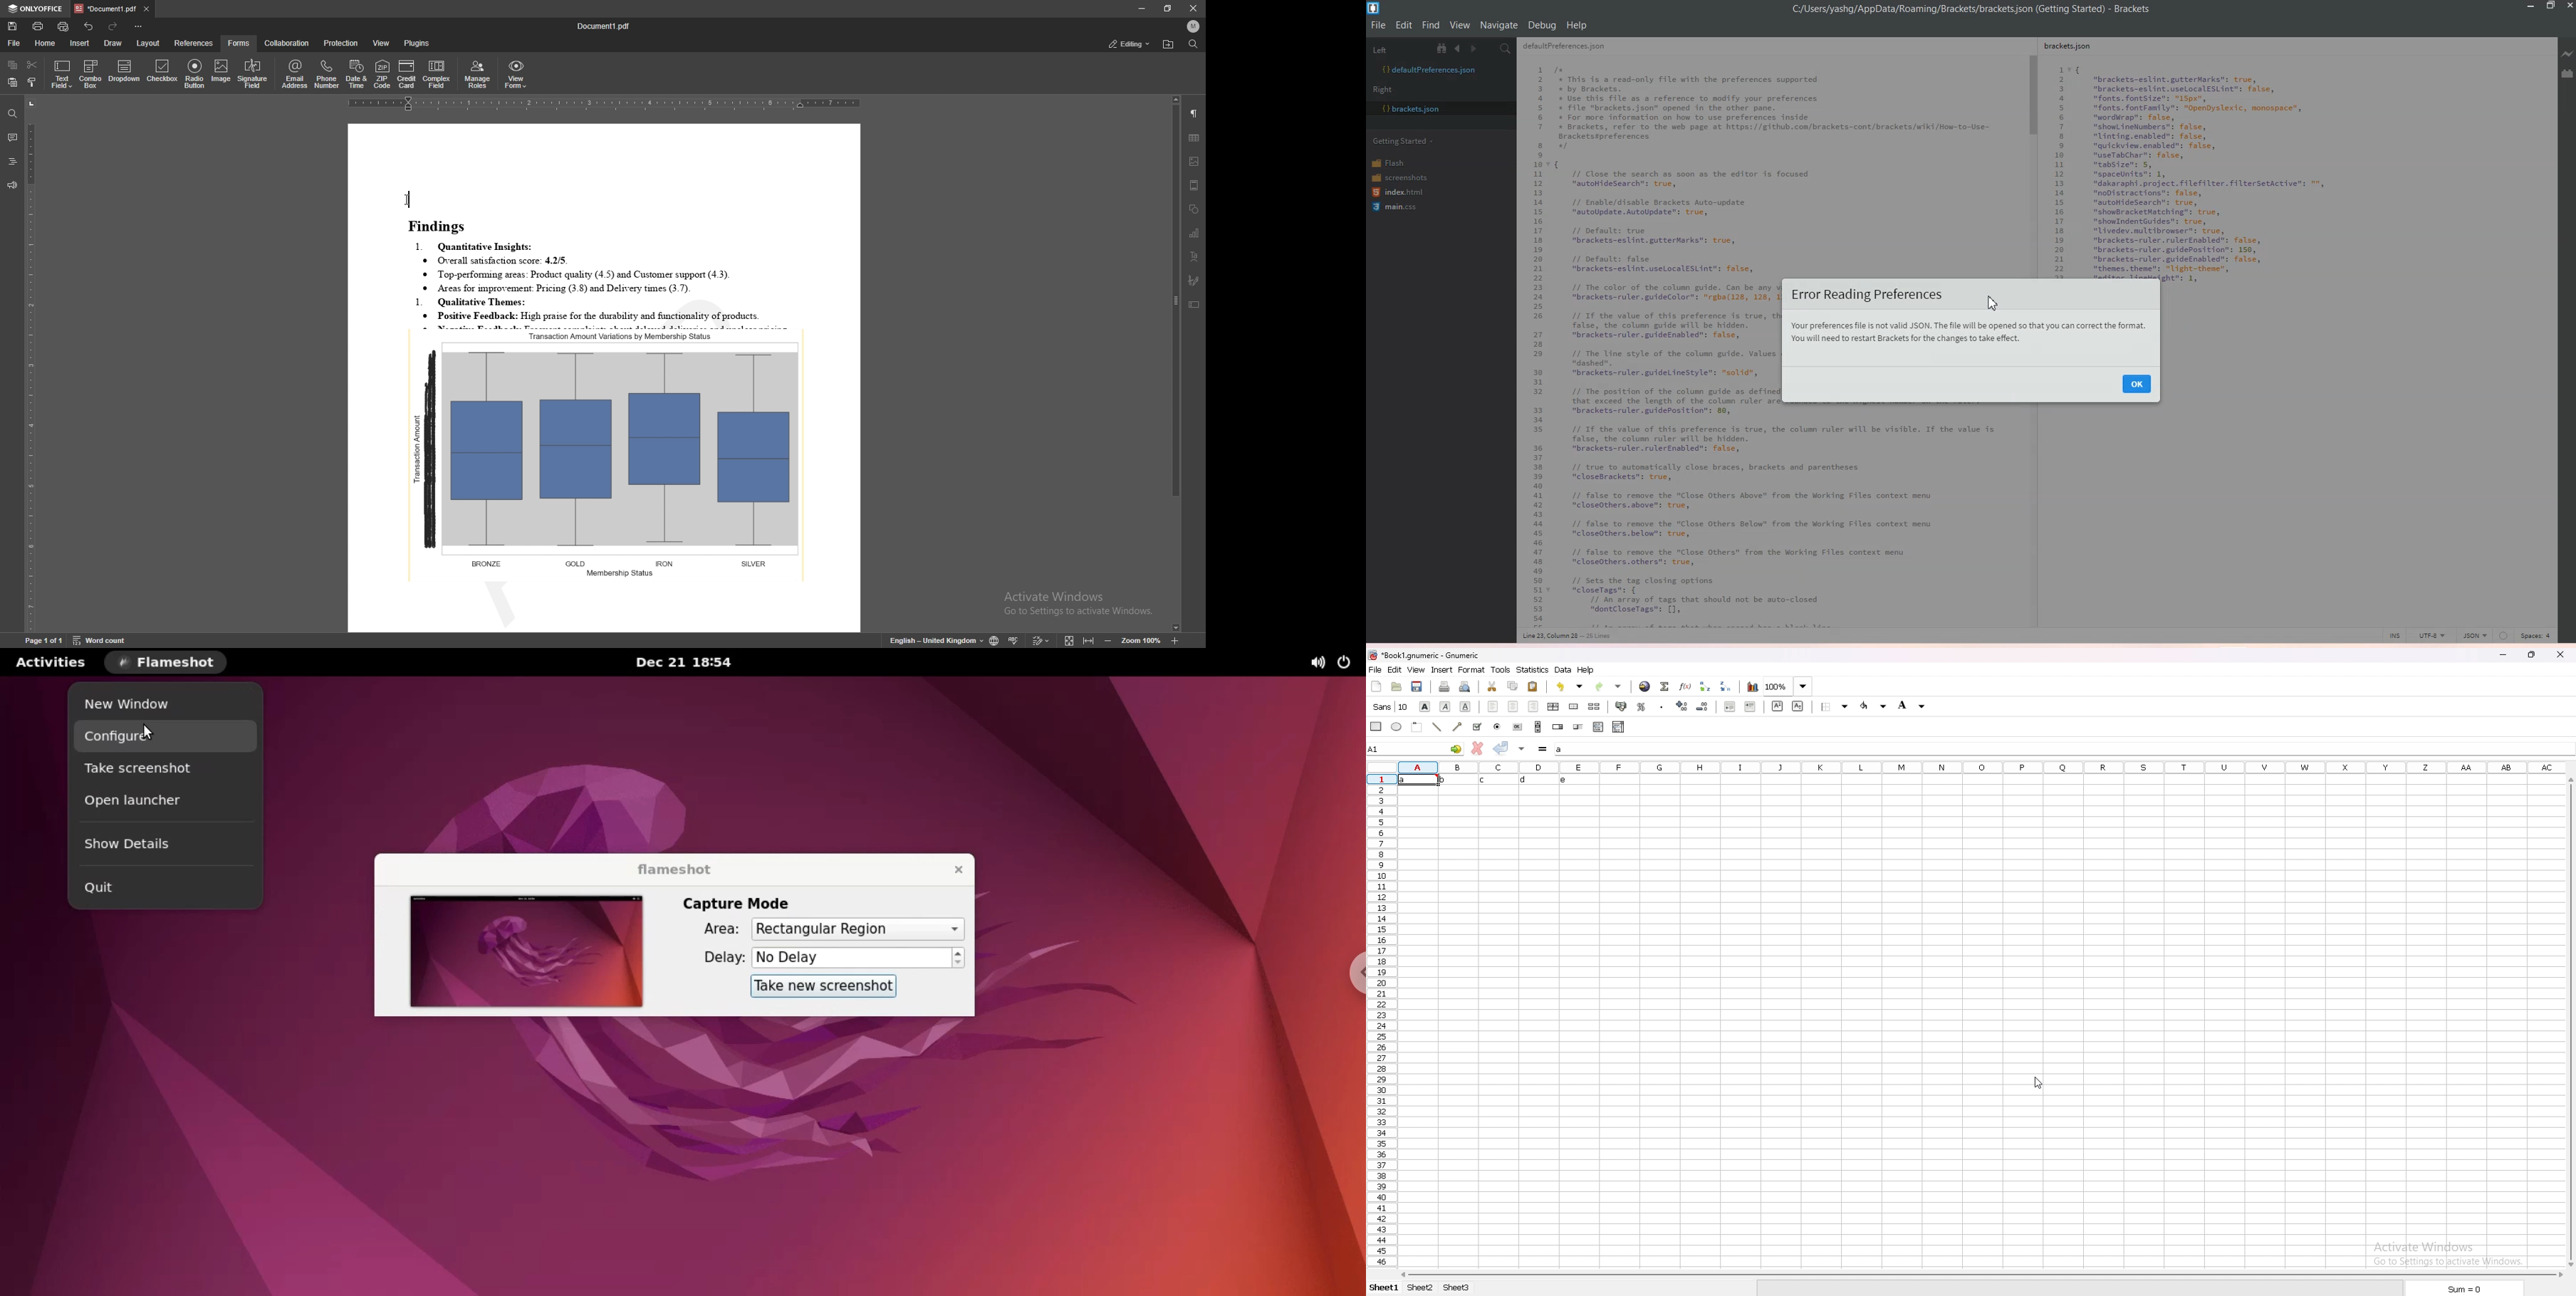 The width and height of the screenshot is (2576, 1316). I want to click on UTF-8, so click(2431, 635).